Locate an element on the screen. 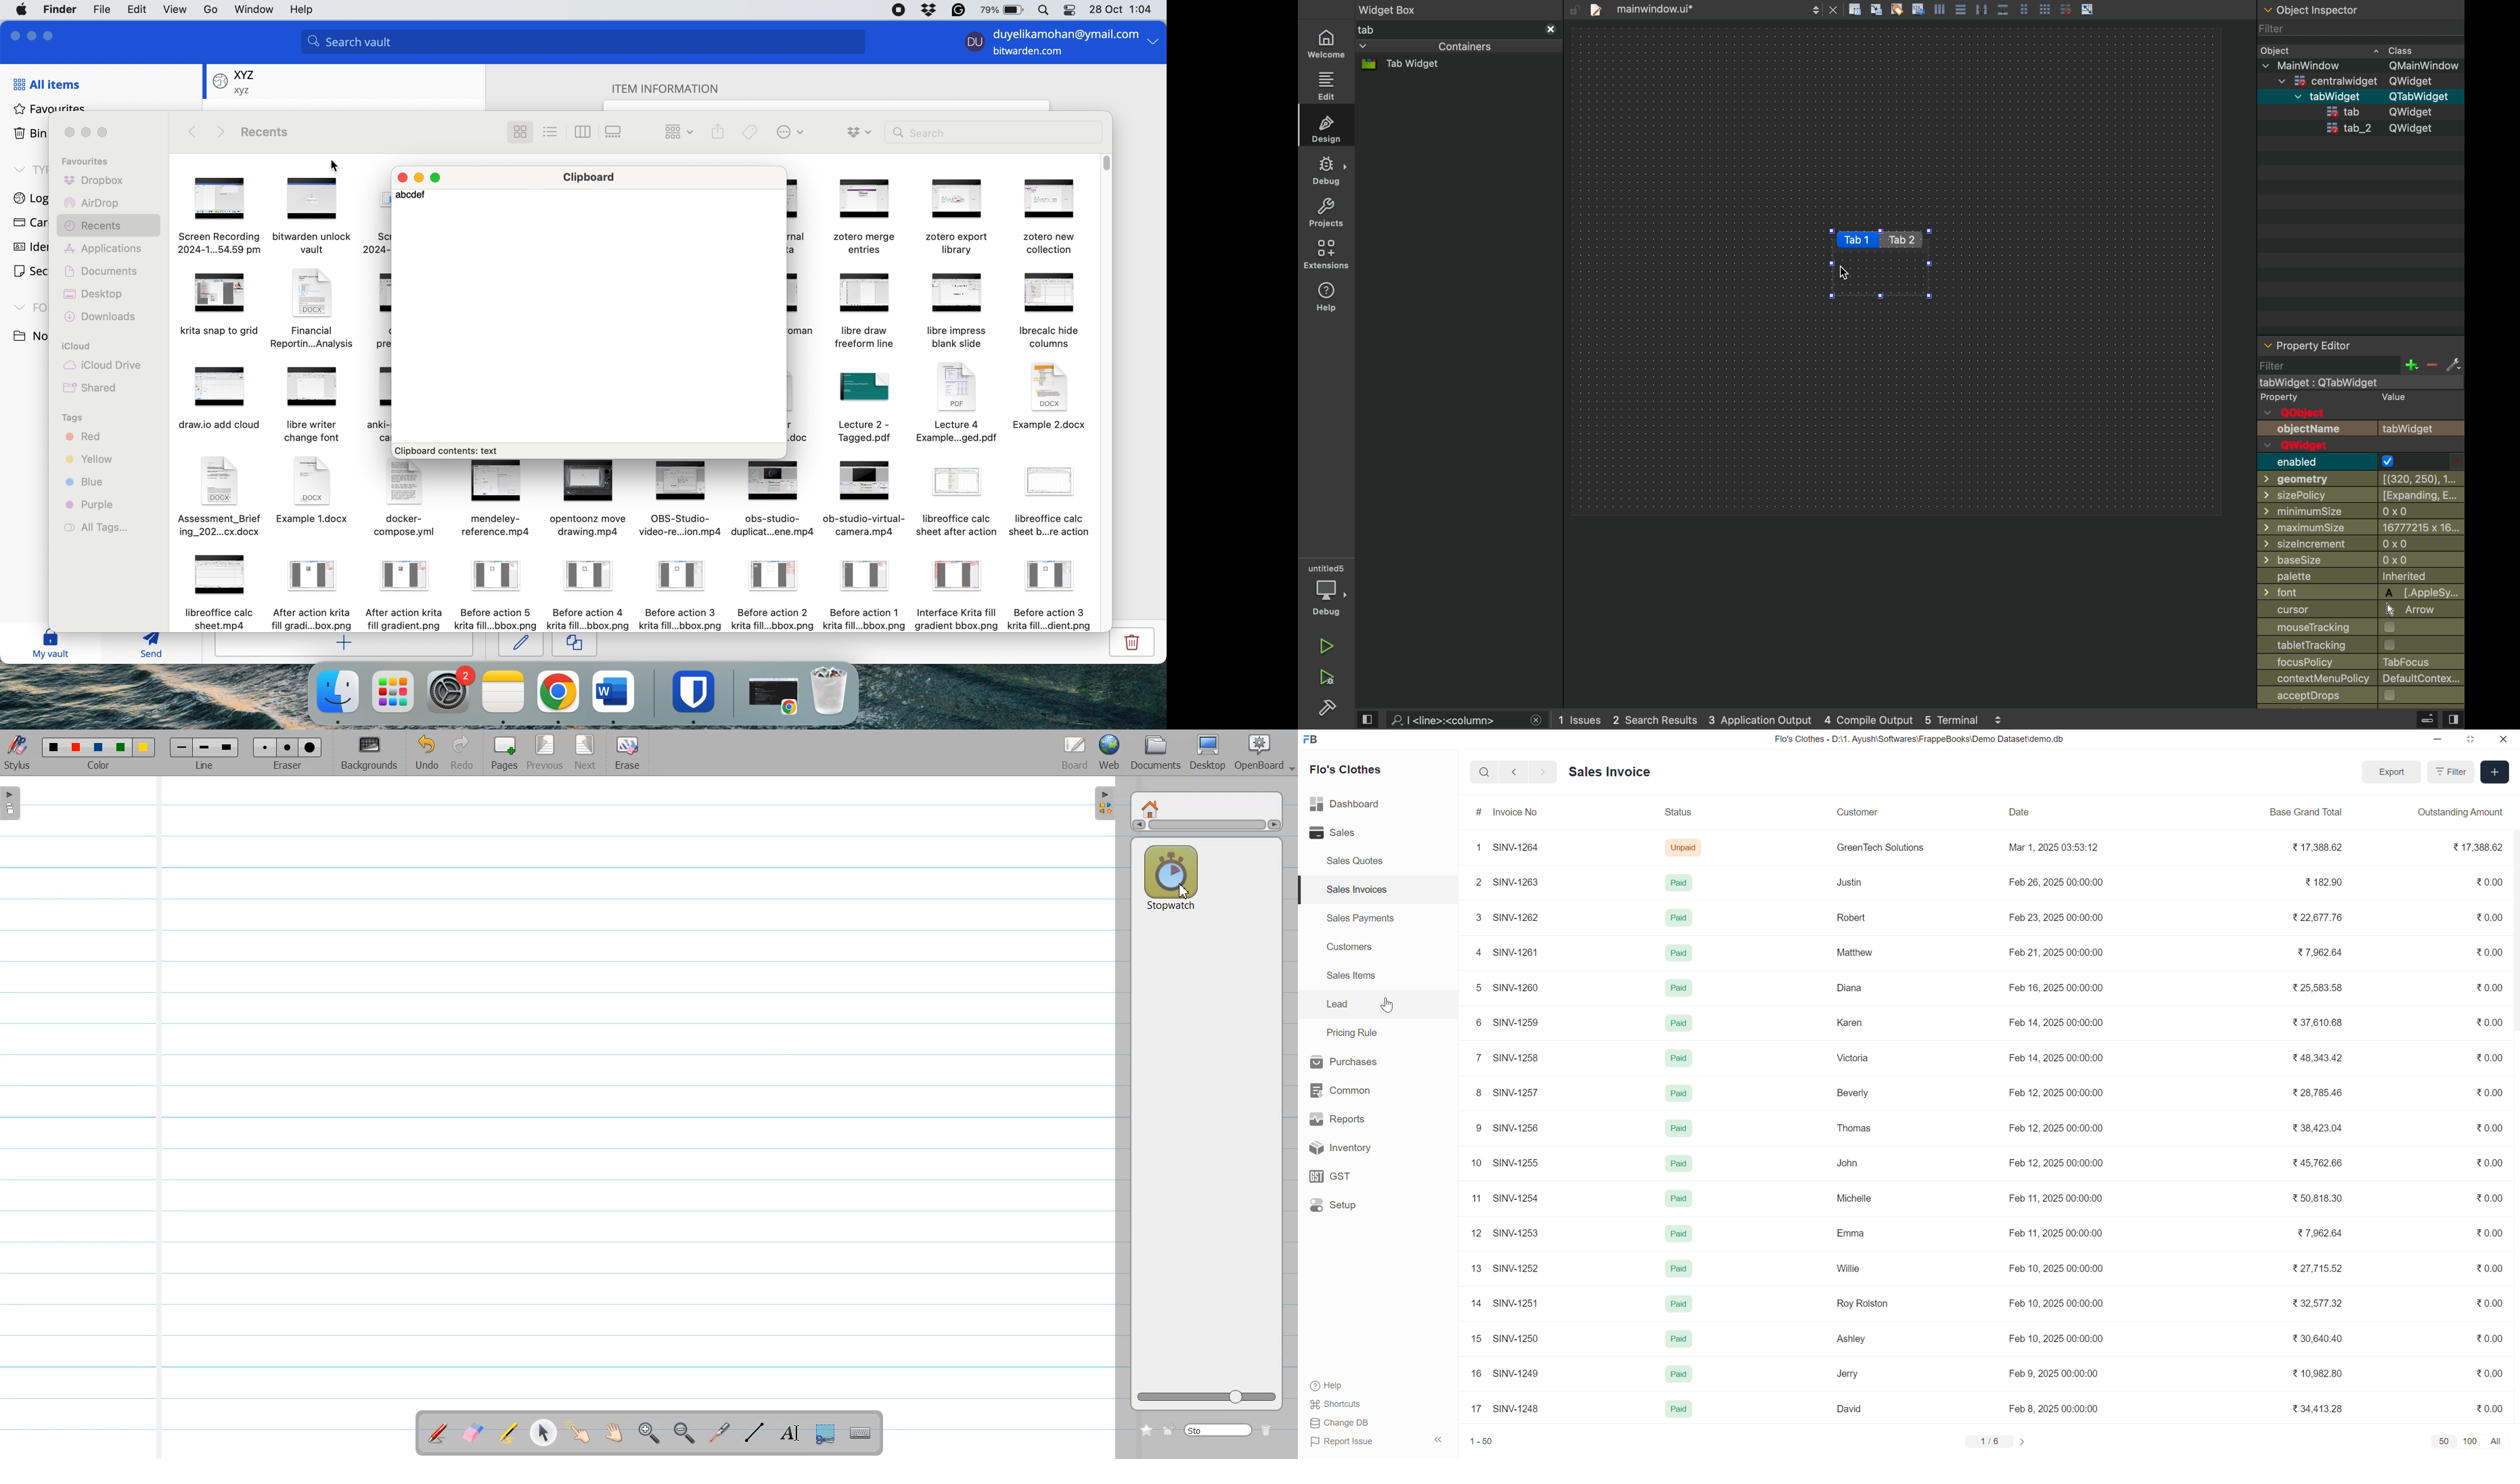 Image resolution: width=2520 pixels, height=1484 pixels. 0.00 is located at coordinates (2488, 1162).